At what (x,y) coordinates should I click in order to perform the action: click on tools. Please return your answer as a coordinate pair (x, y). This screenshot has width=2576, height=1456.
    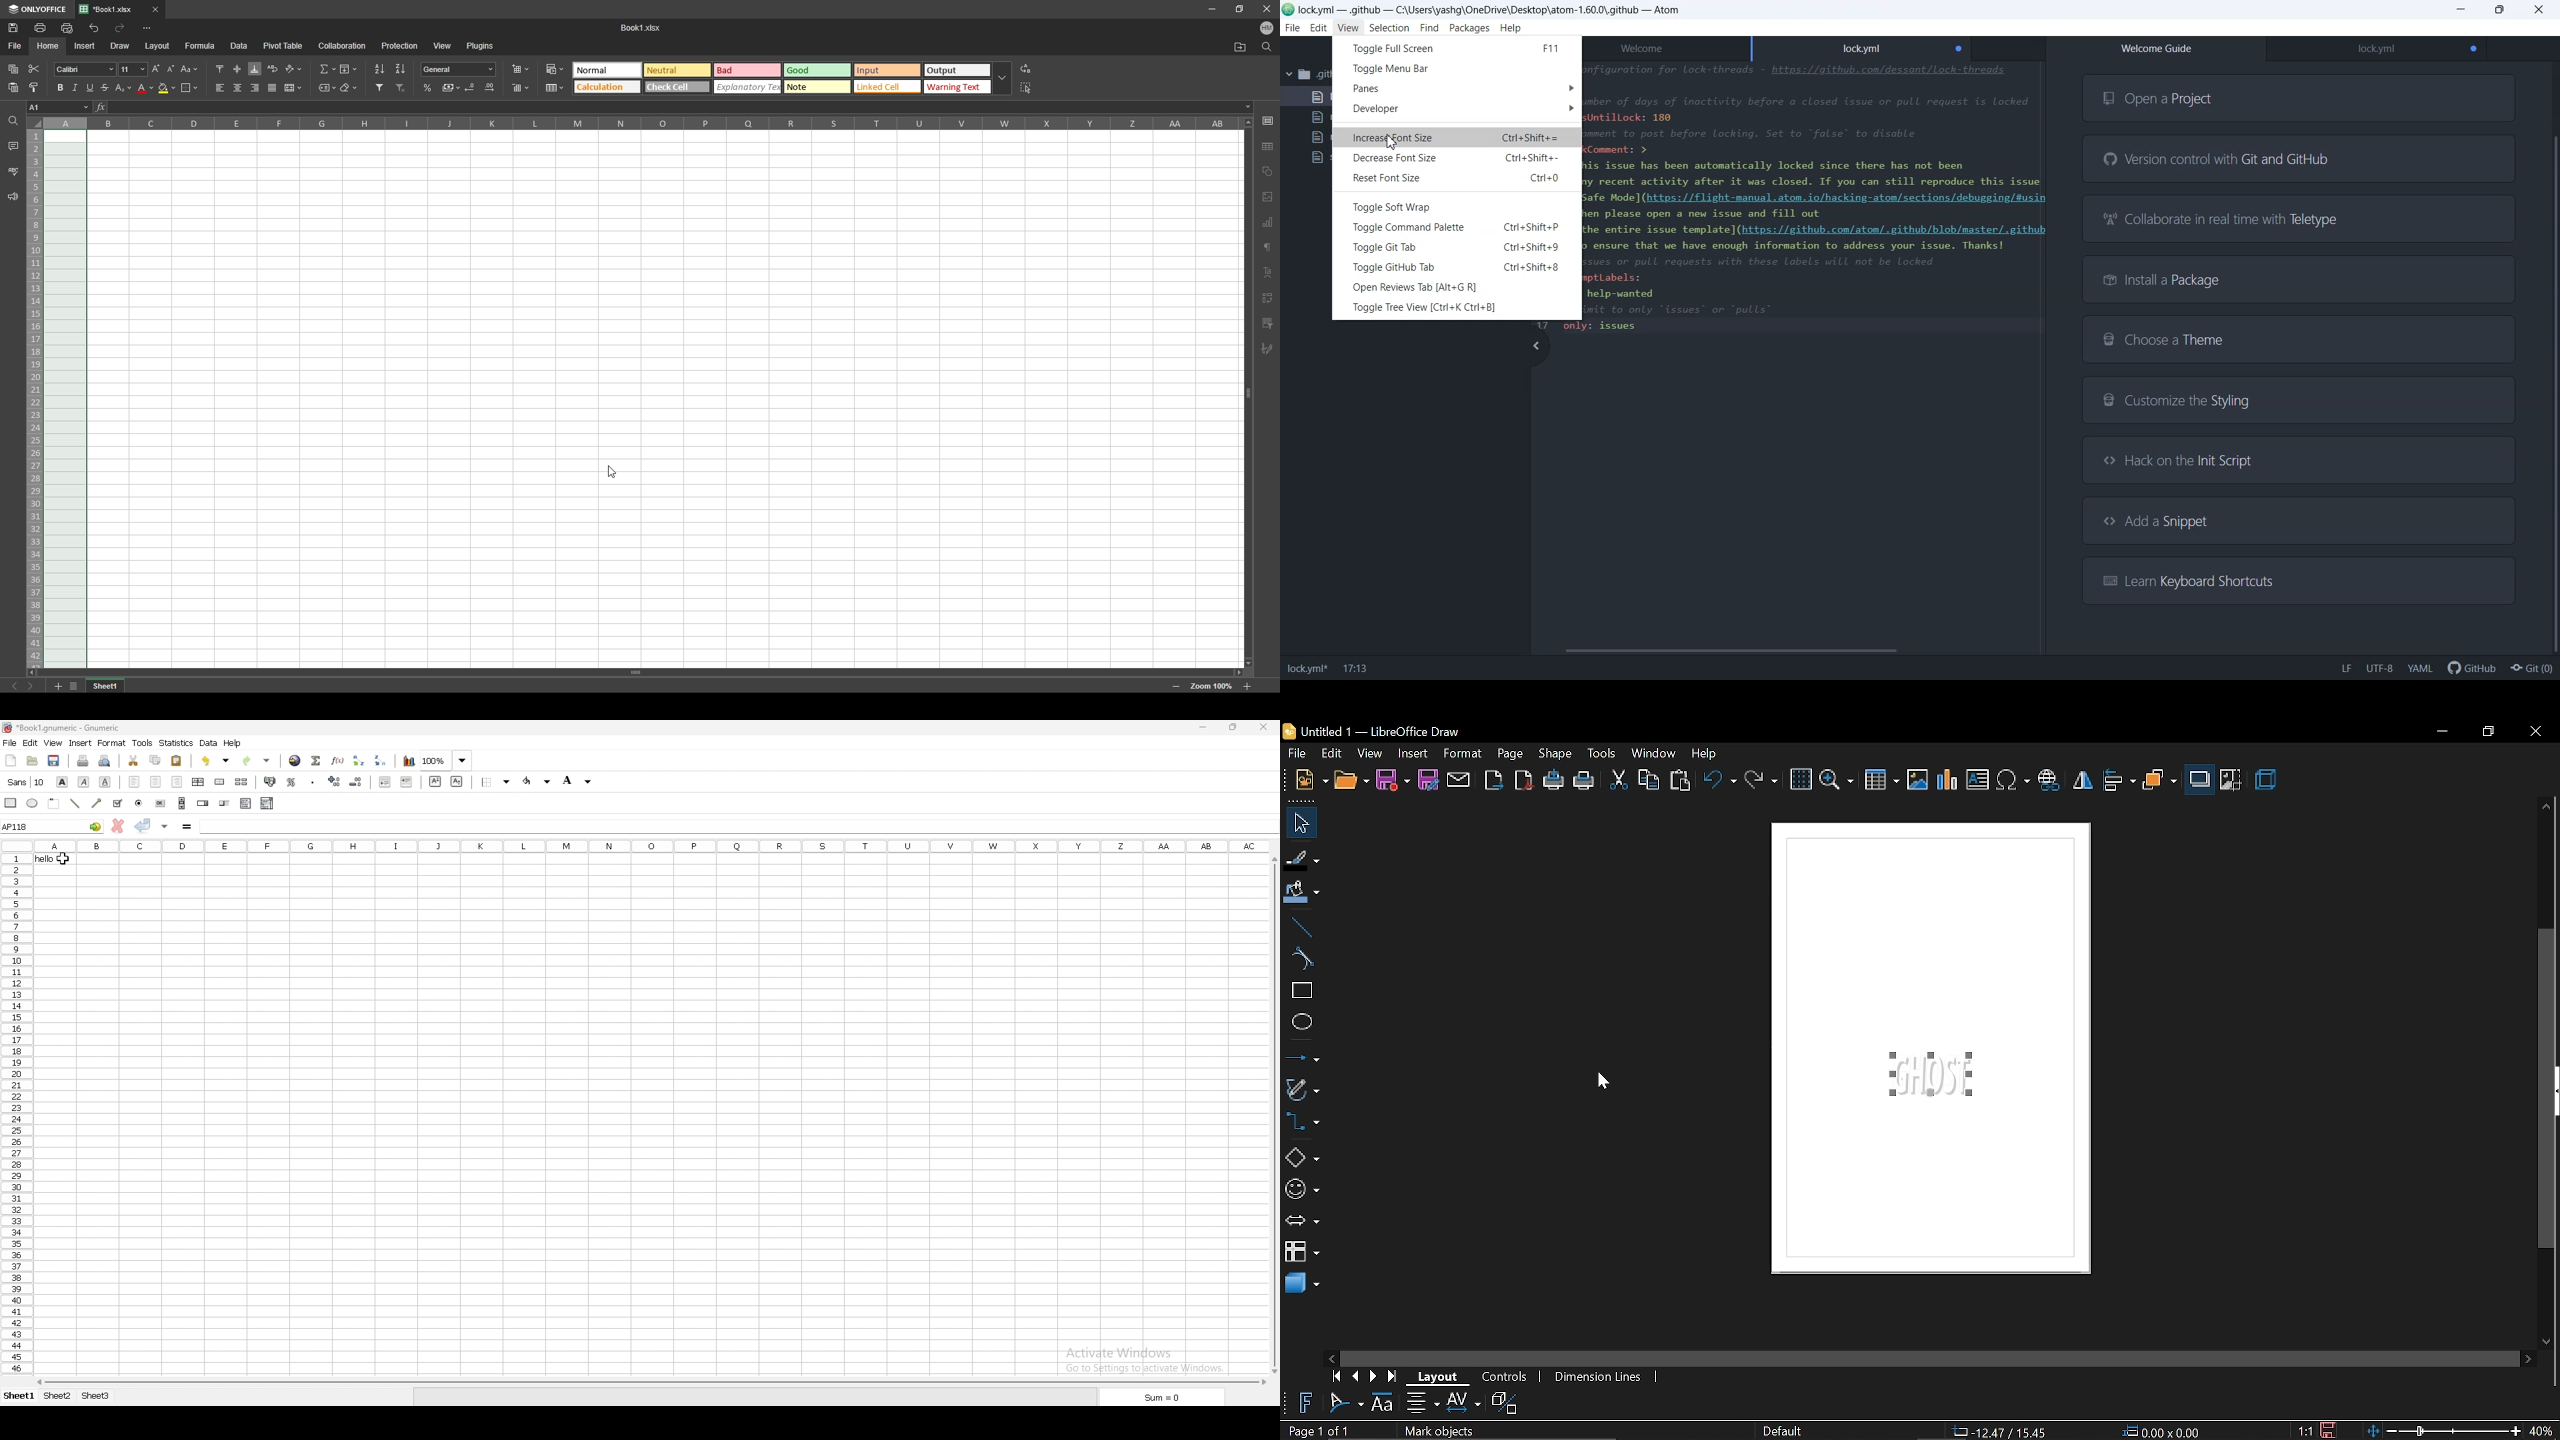
    Looking at the image, I should click on (1602, 754).